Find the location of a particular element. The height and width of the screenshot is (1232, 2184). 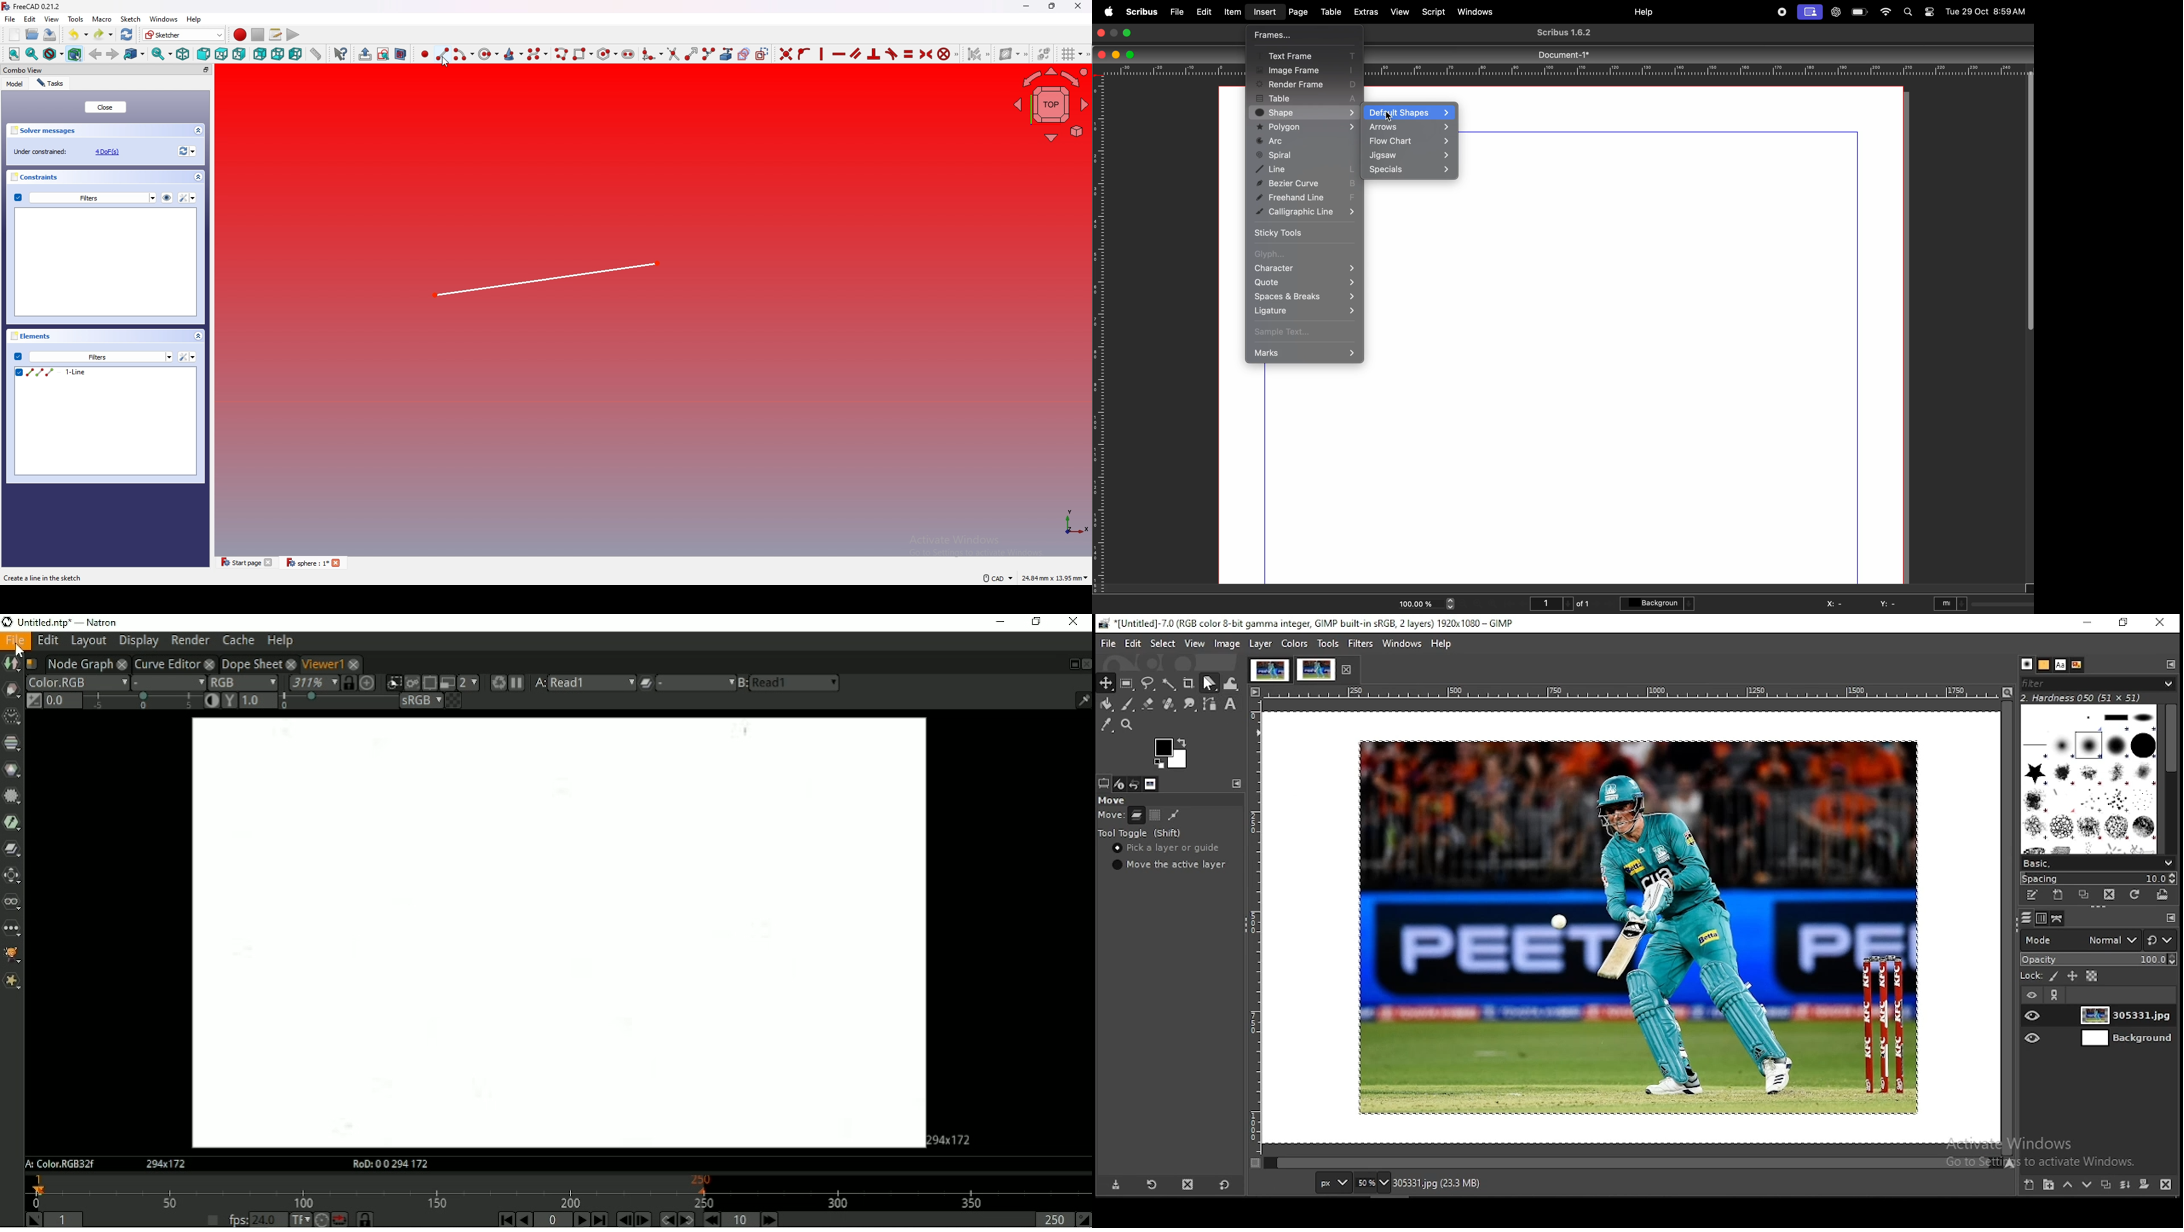

jigsaw is located at coordinates (1410, 157).